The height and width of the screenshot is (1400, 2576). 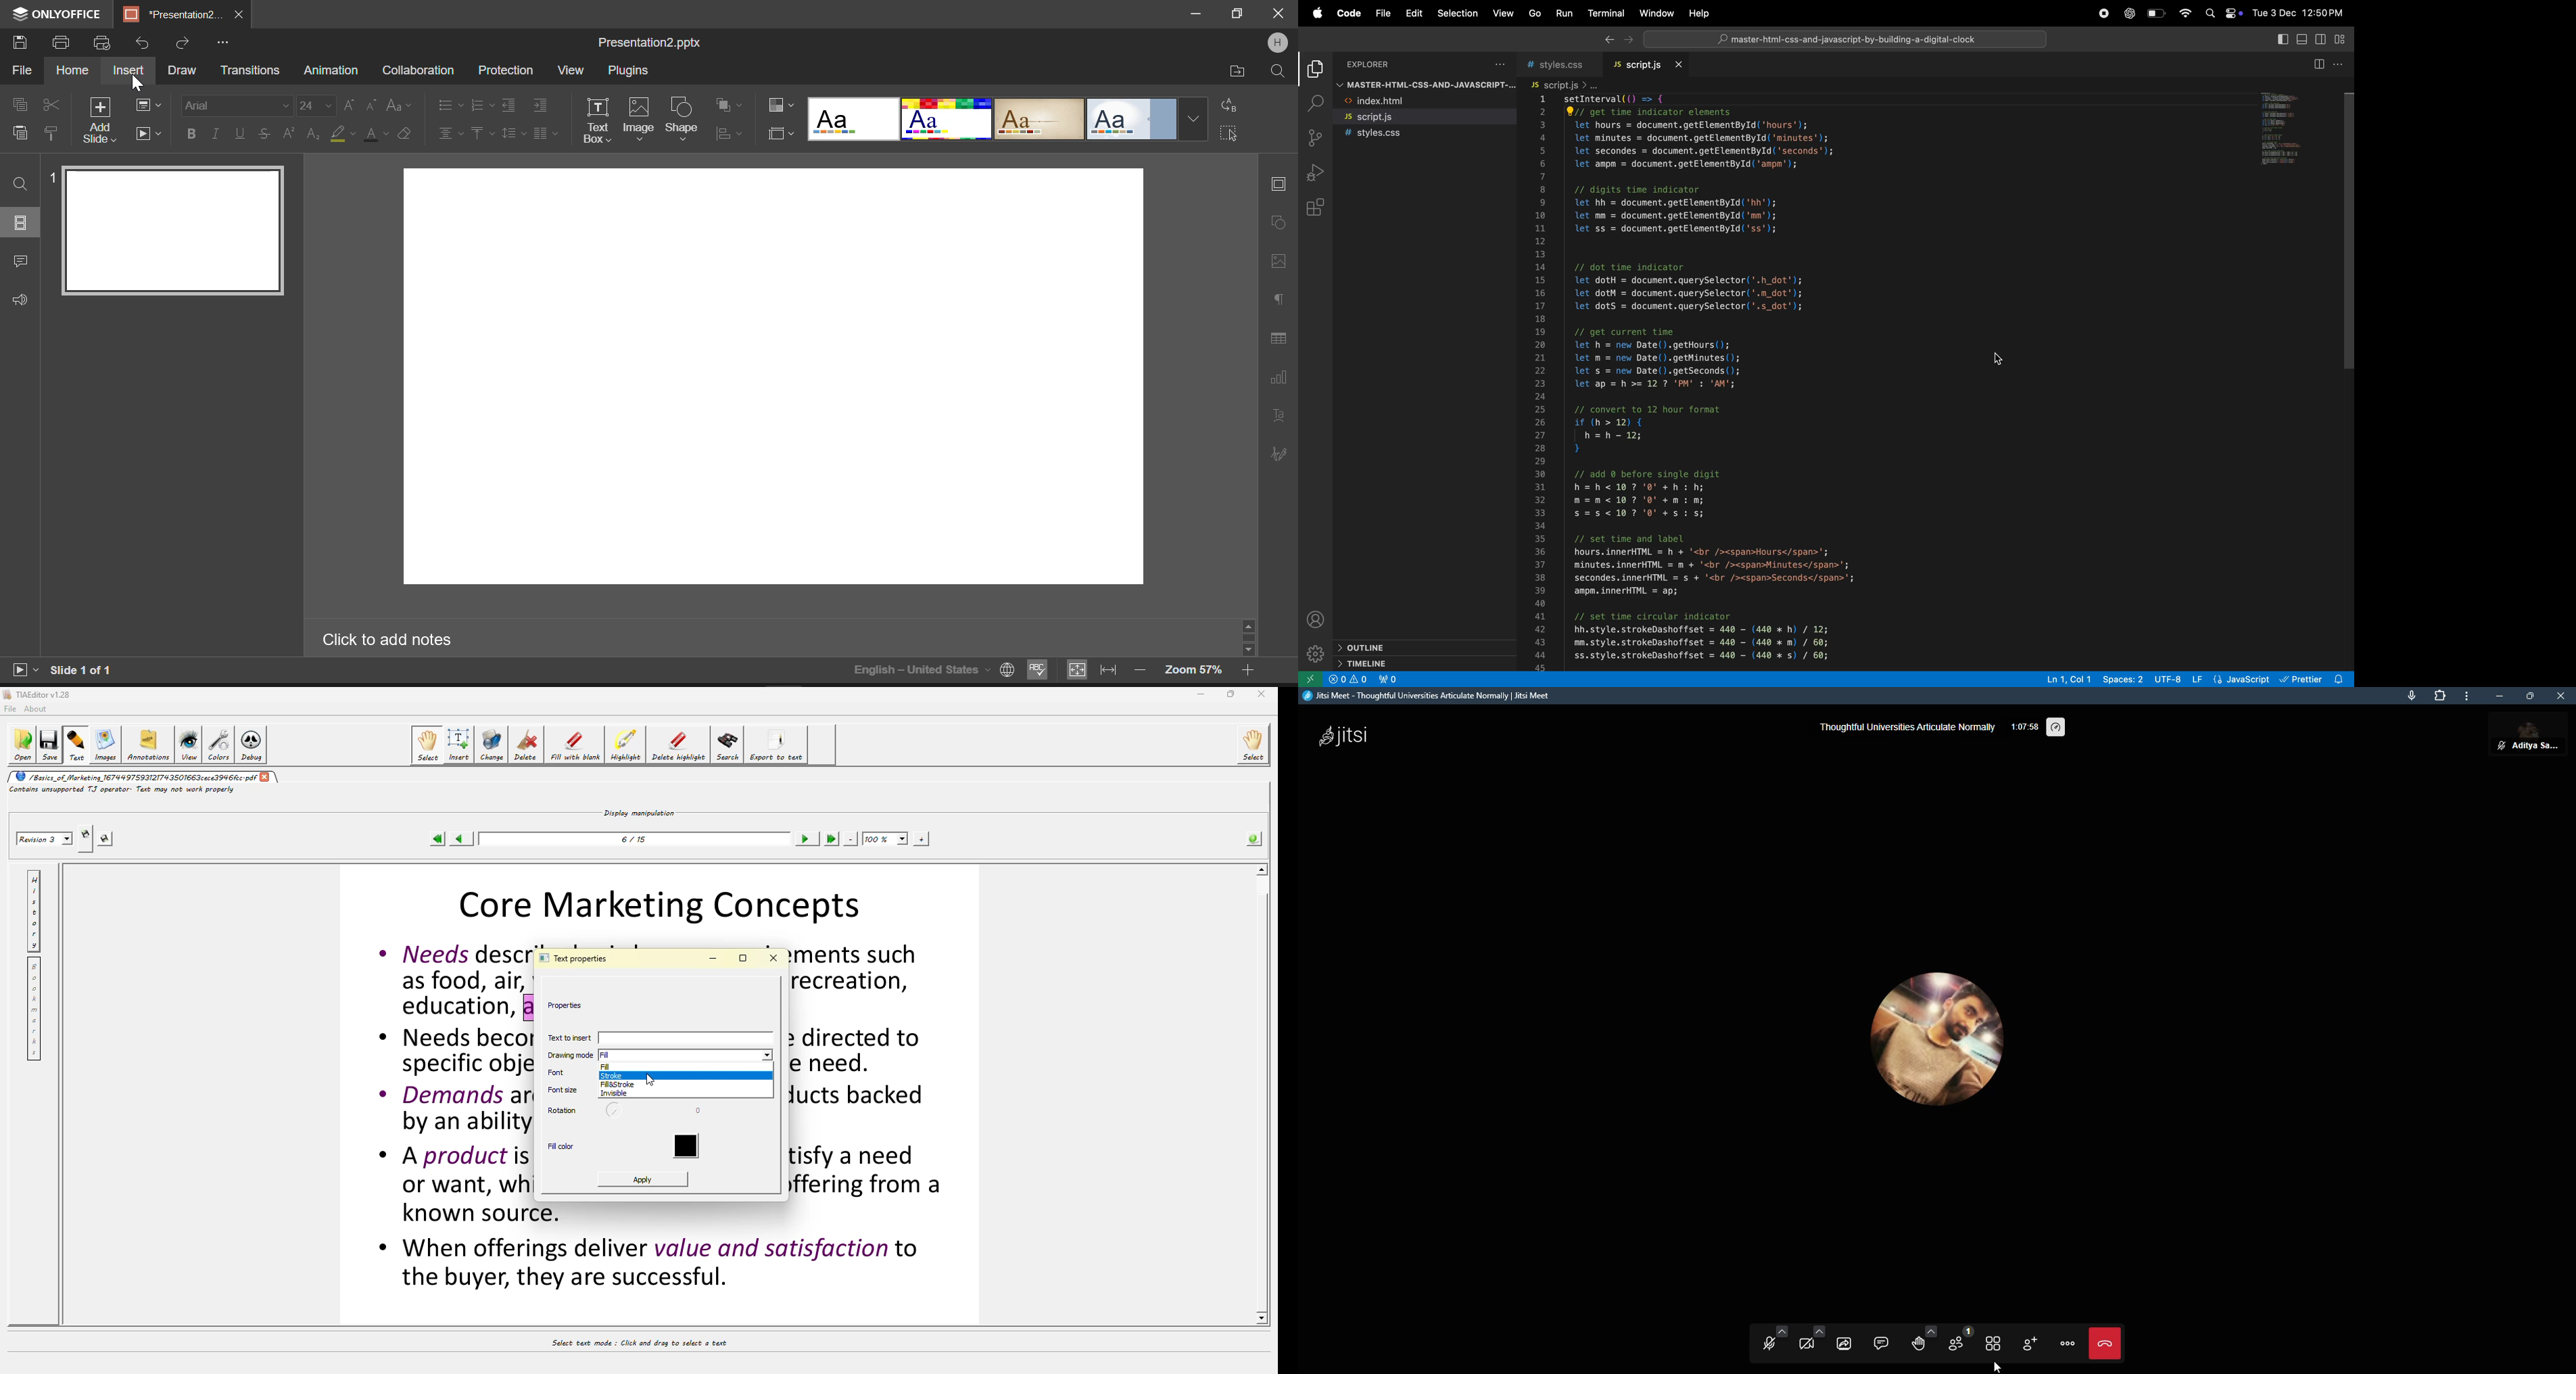 I want to click on Animation, so click(x=330, y=71).